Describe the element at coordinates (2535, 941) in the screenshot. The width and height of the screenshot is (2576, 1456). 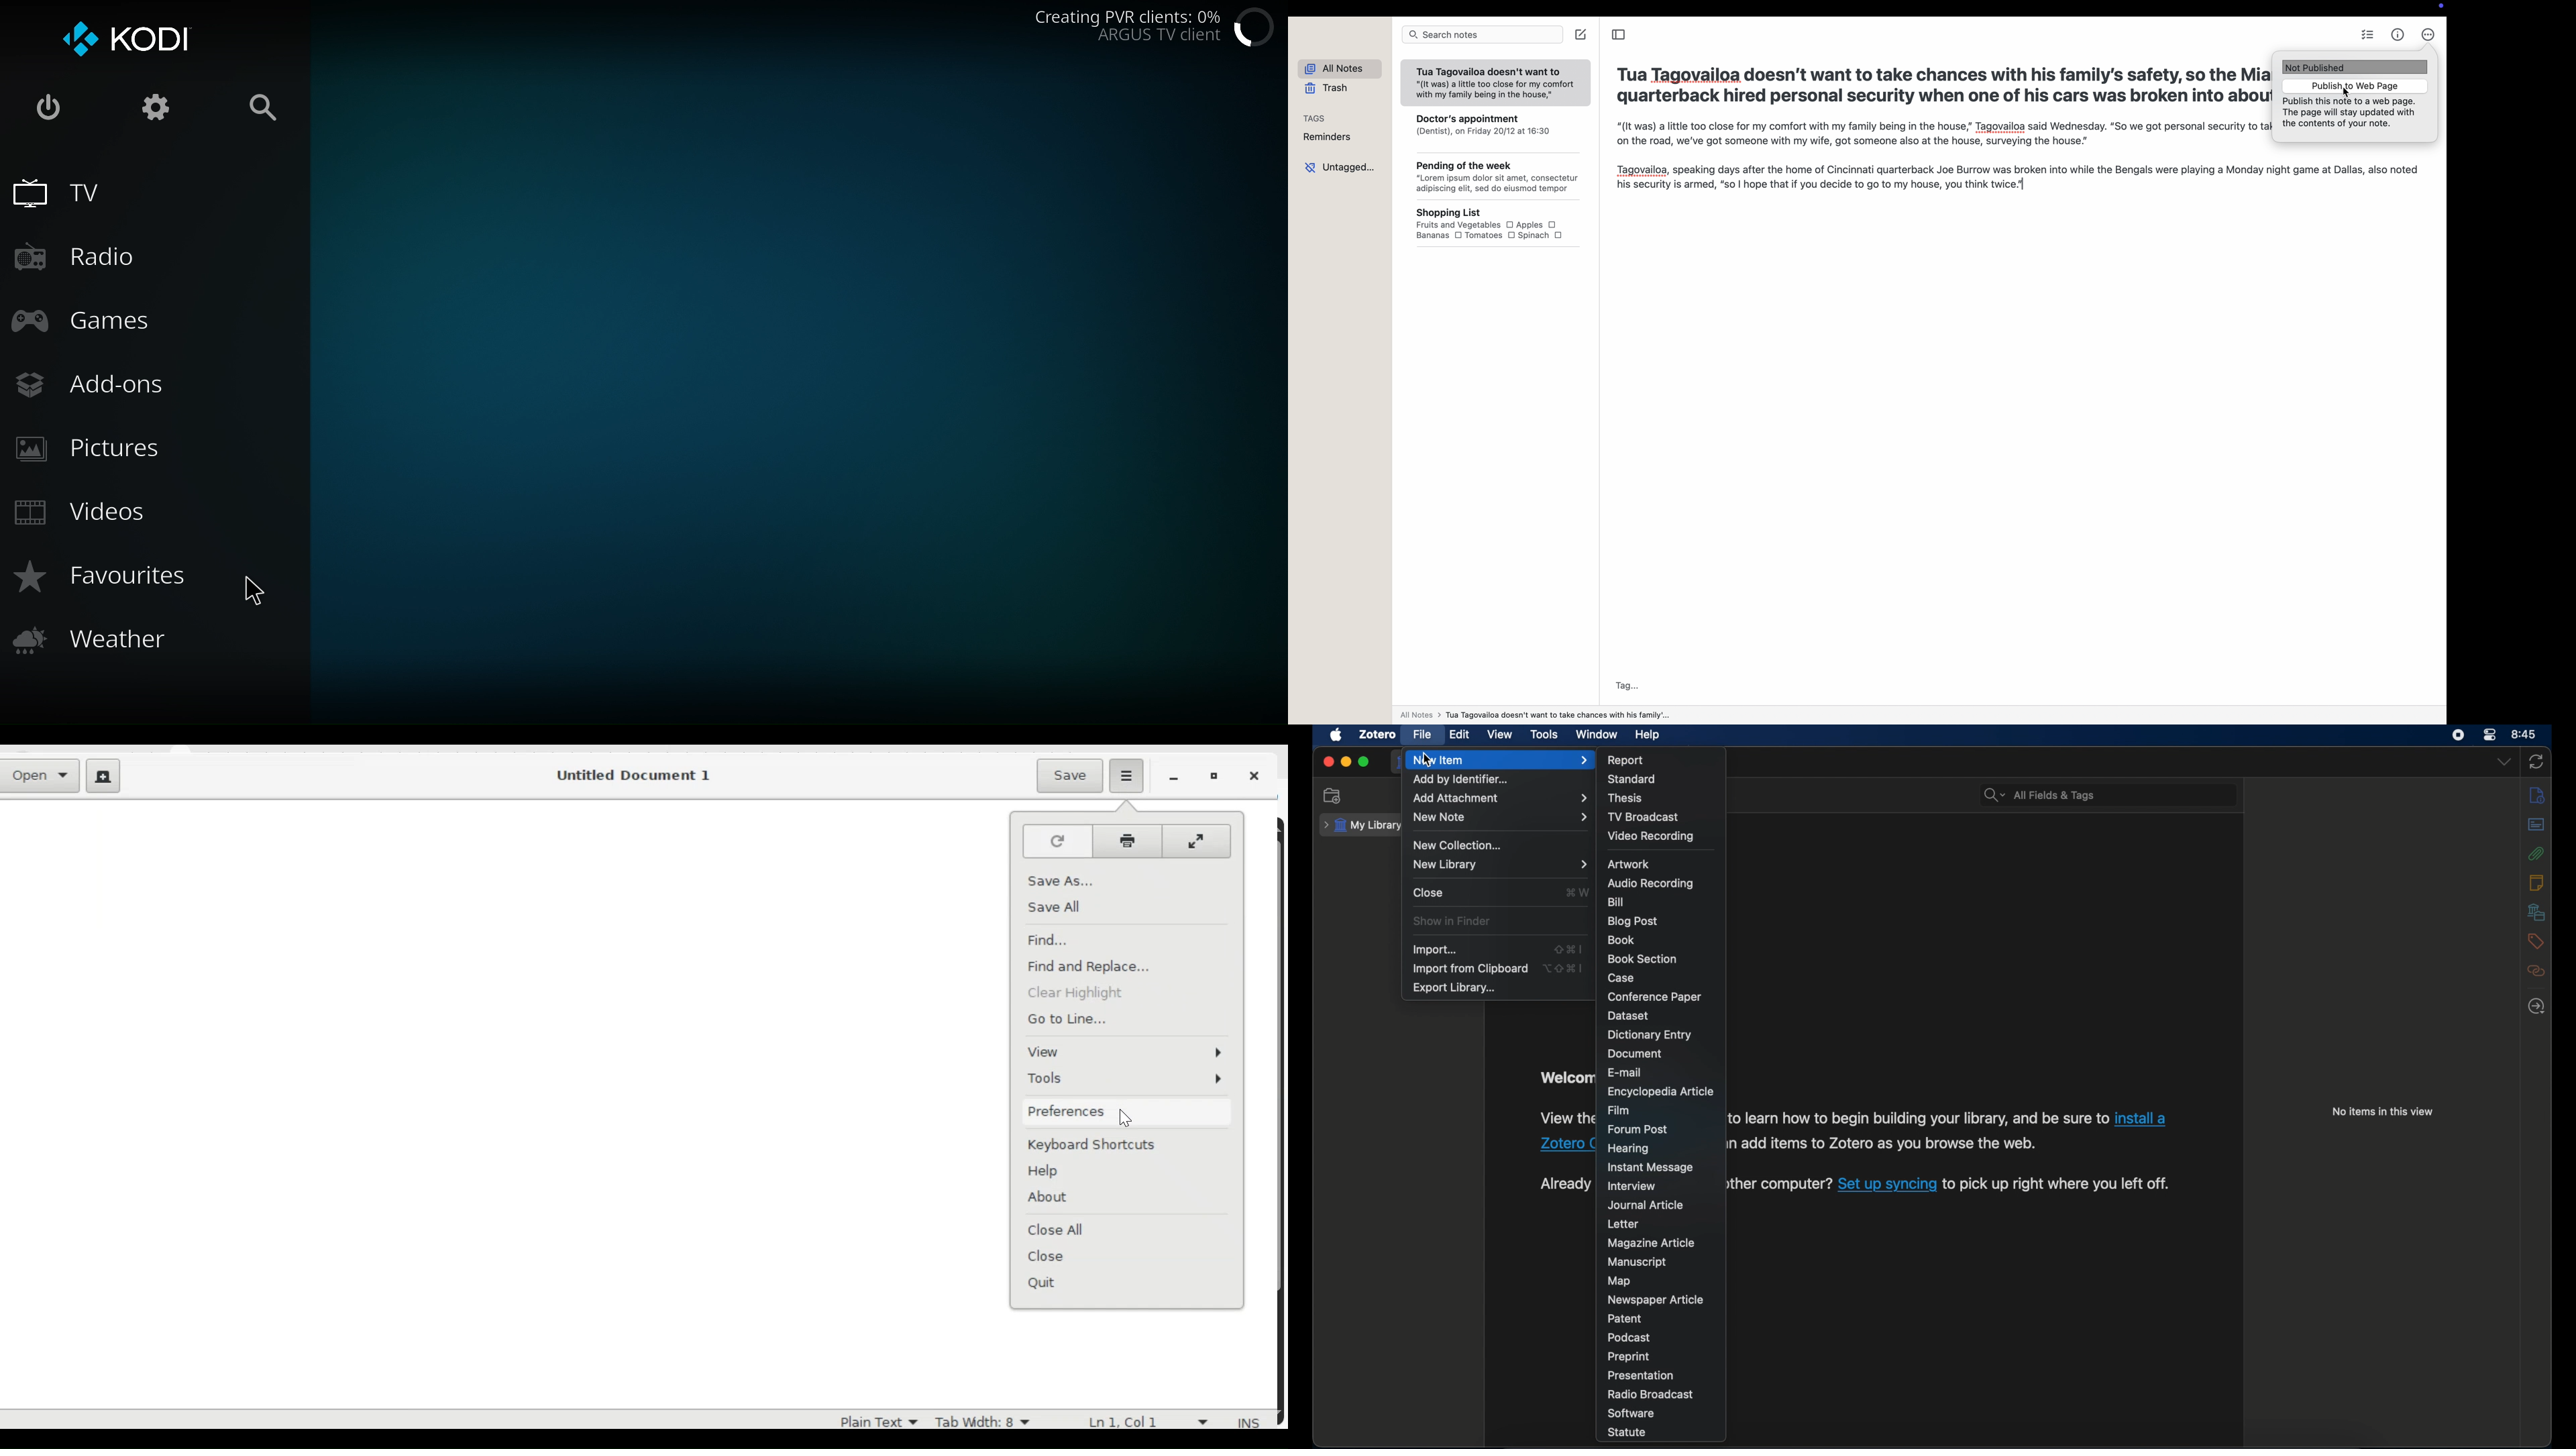
I see `tags` at that location.